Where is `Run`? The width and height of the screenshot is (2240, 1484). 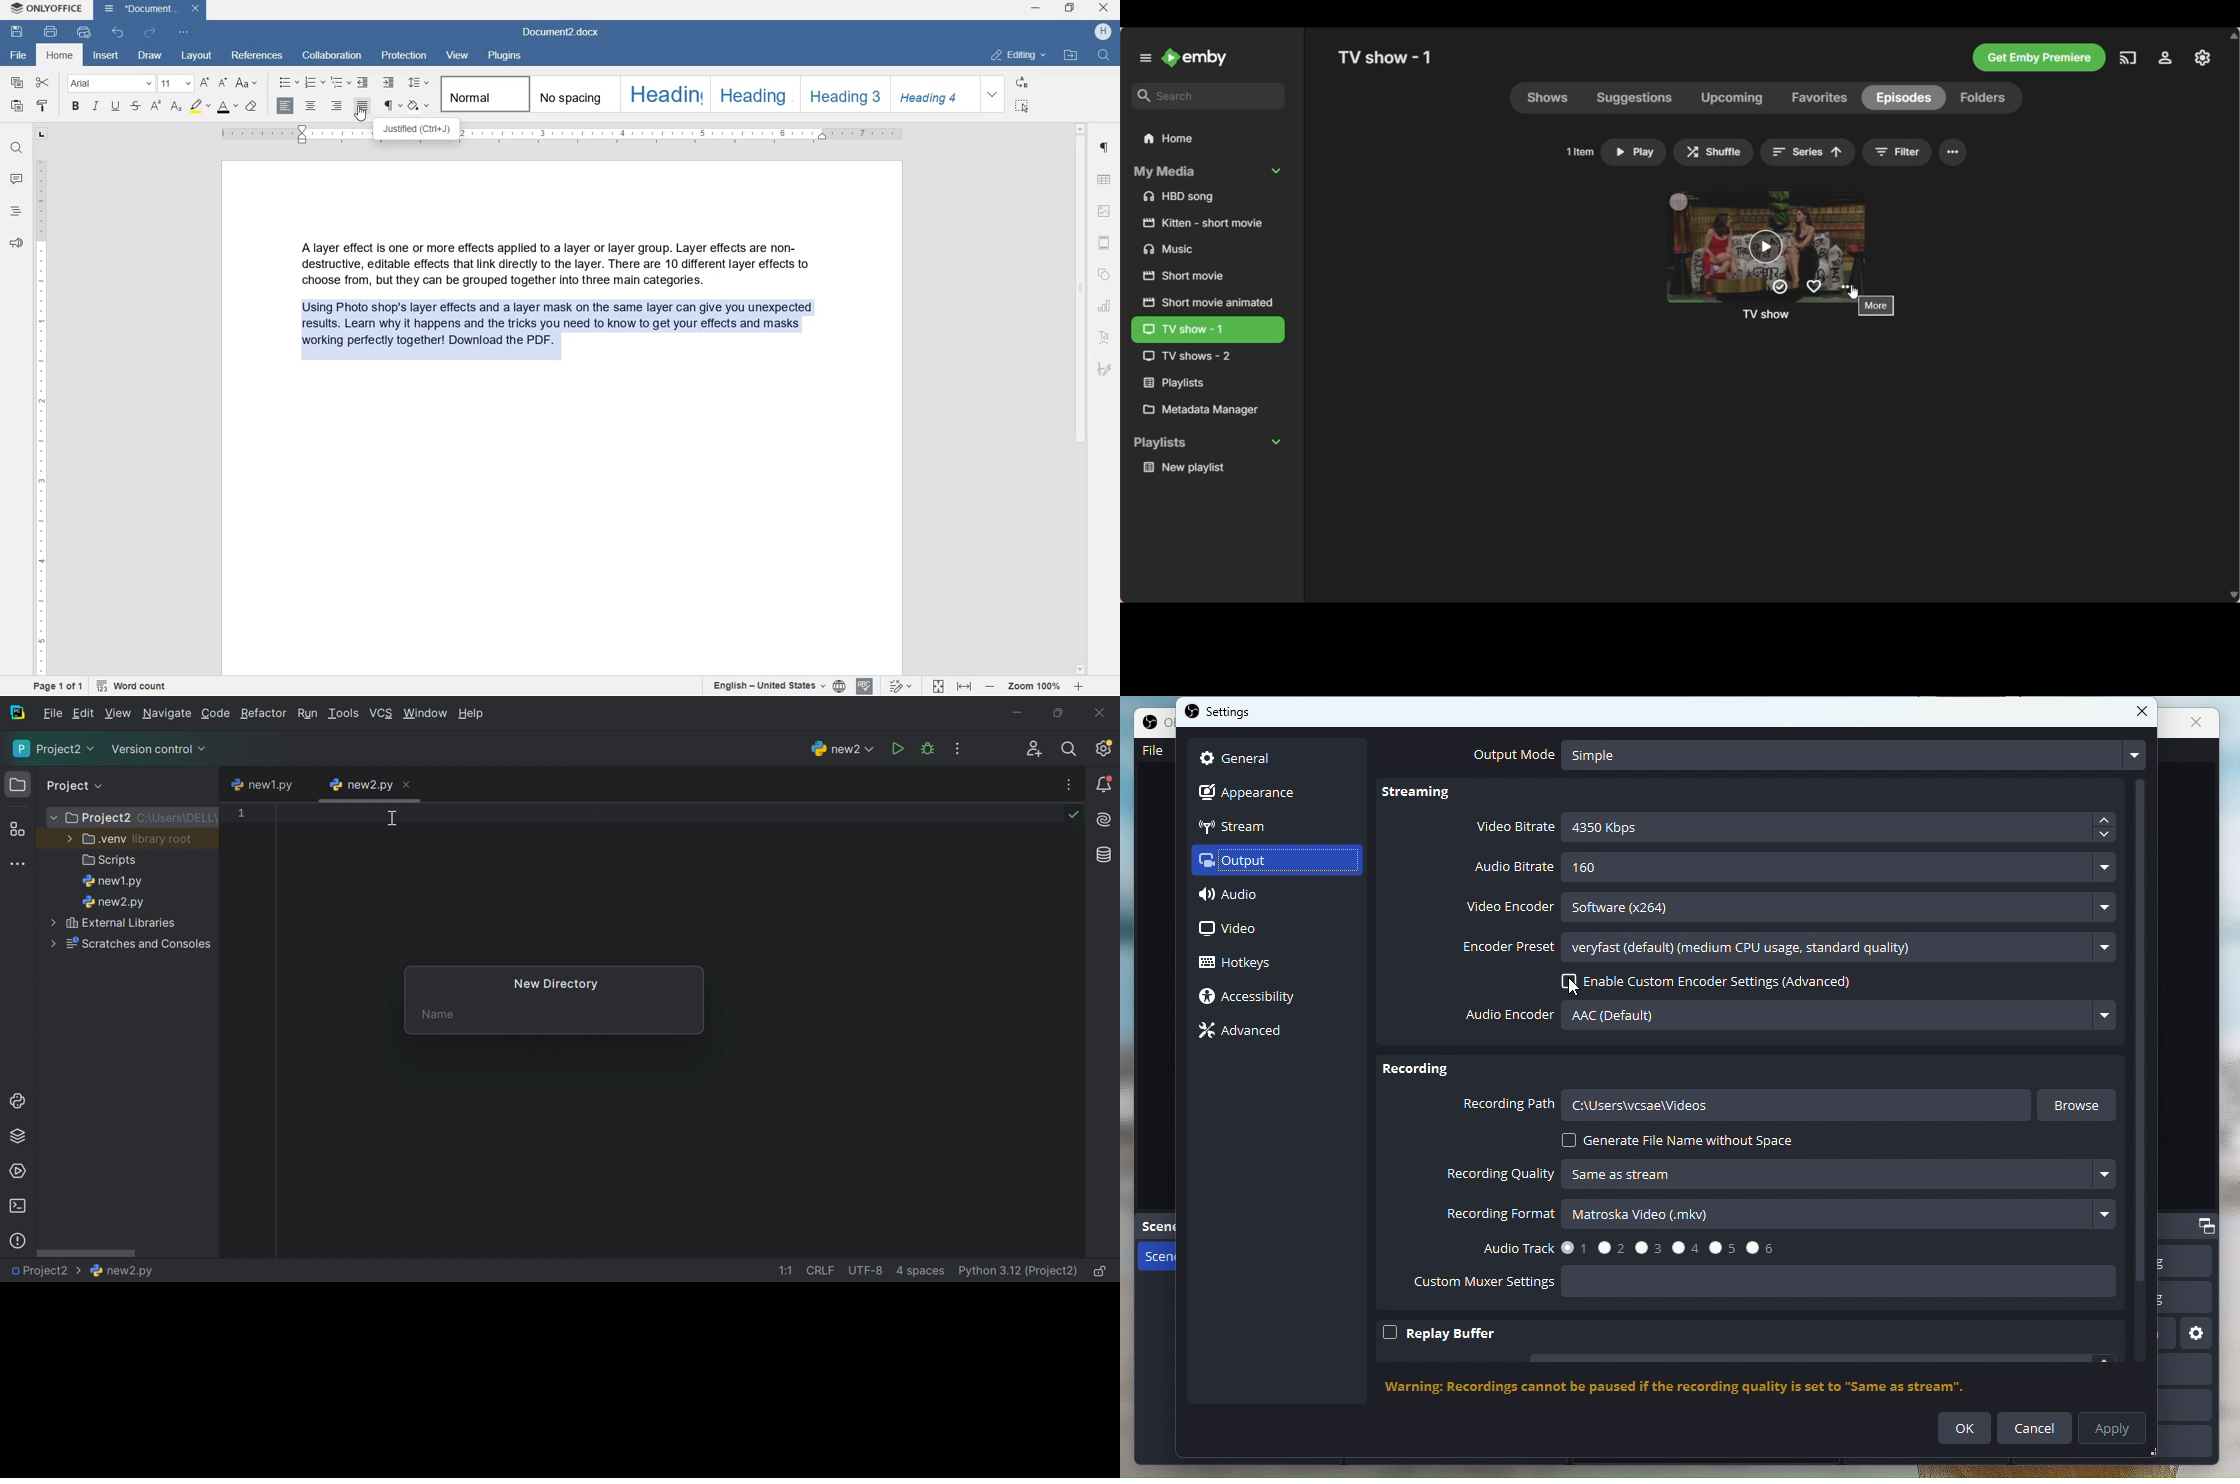
Run is located at coordinates (898, 749).